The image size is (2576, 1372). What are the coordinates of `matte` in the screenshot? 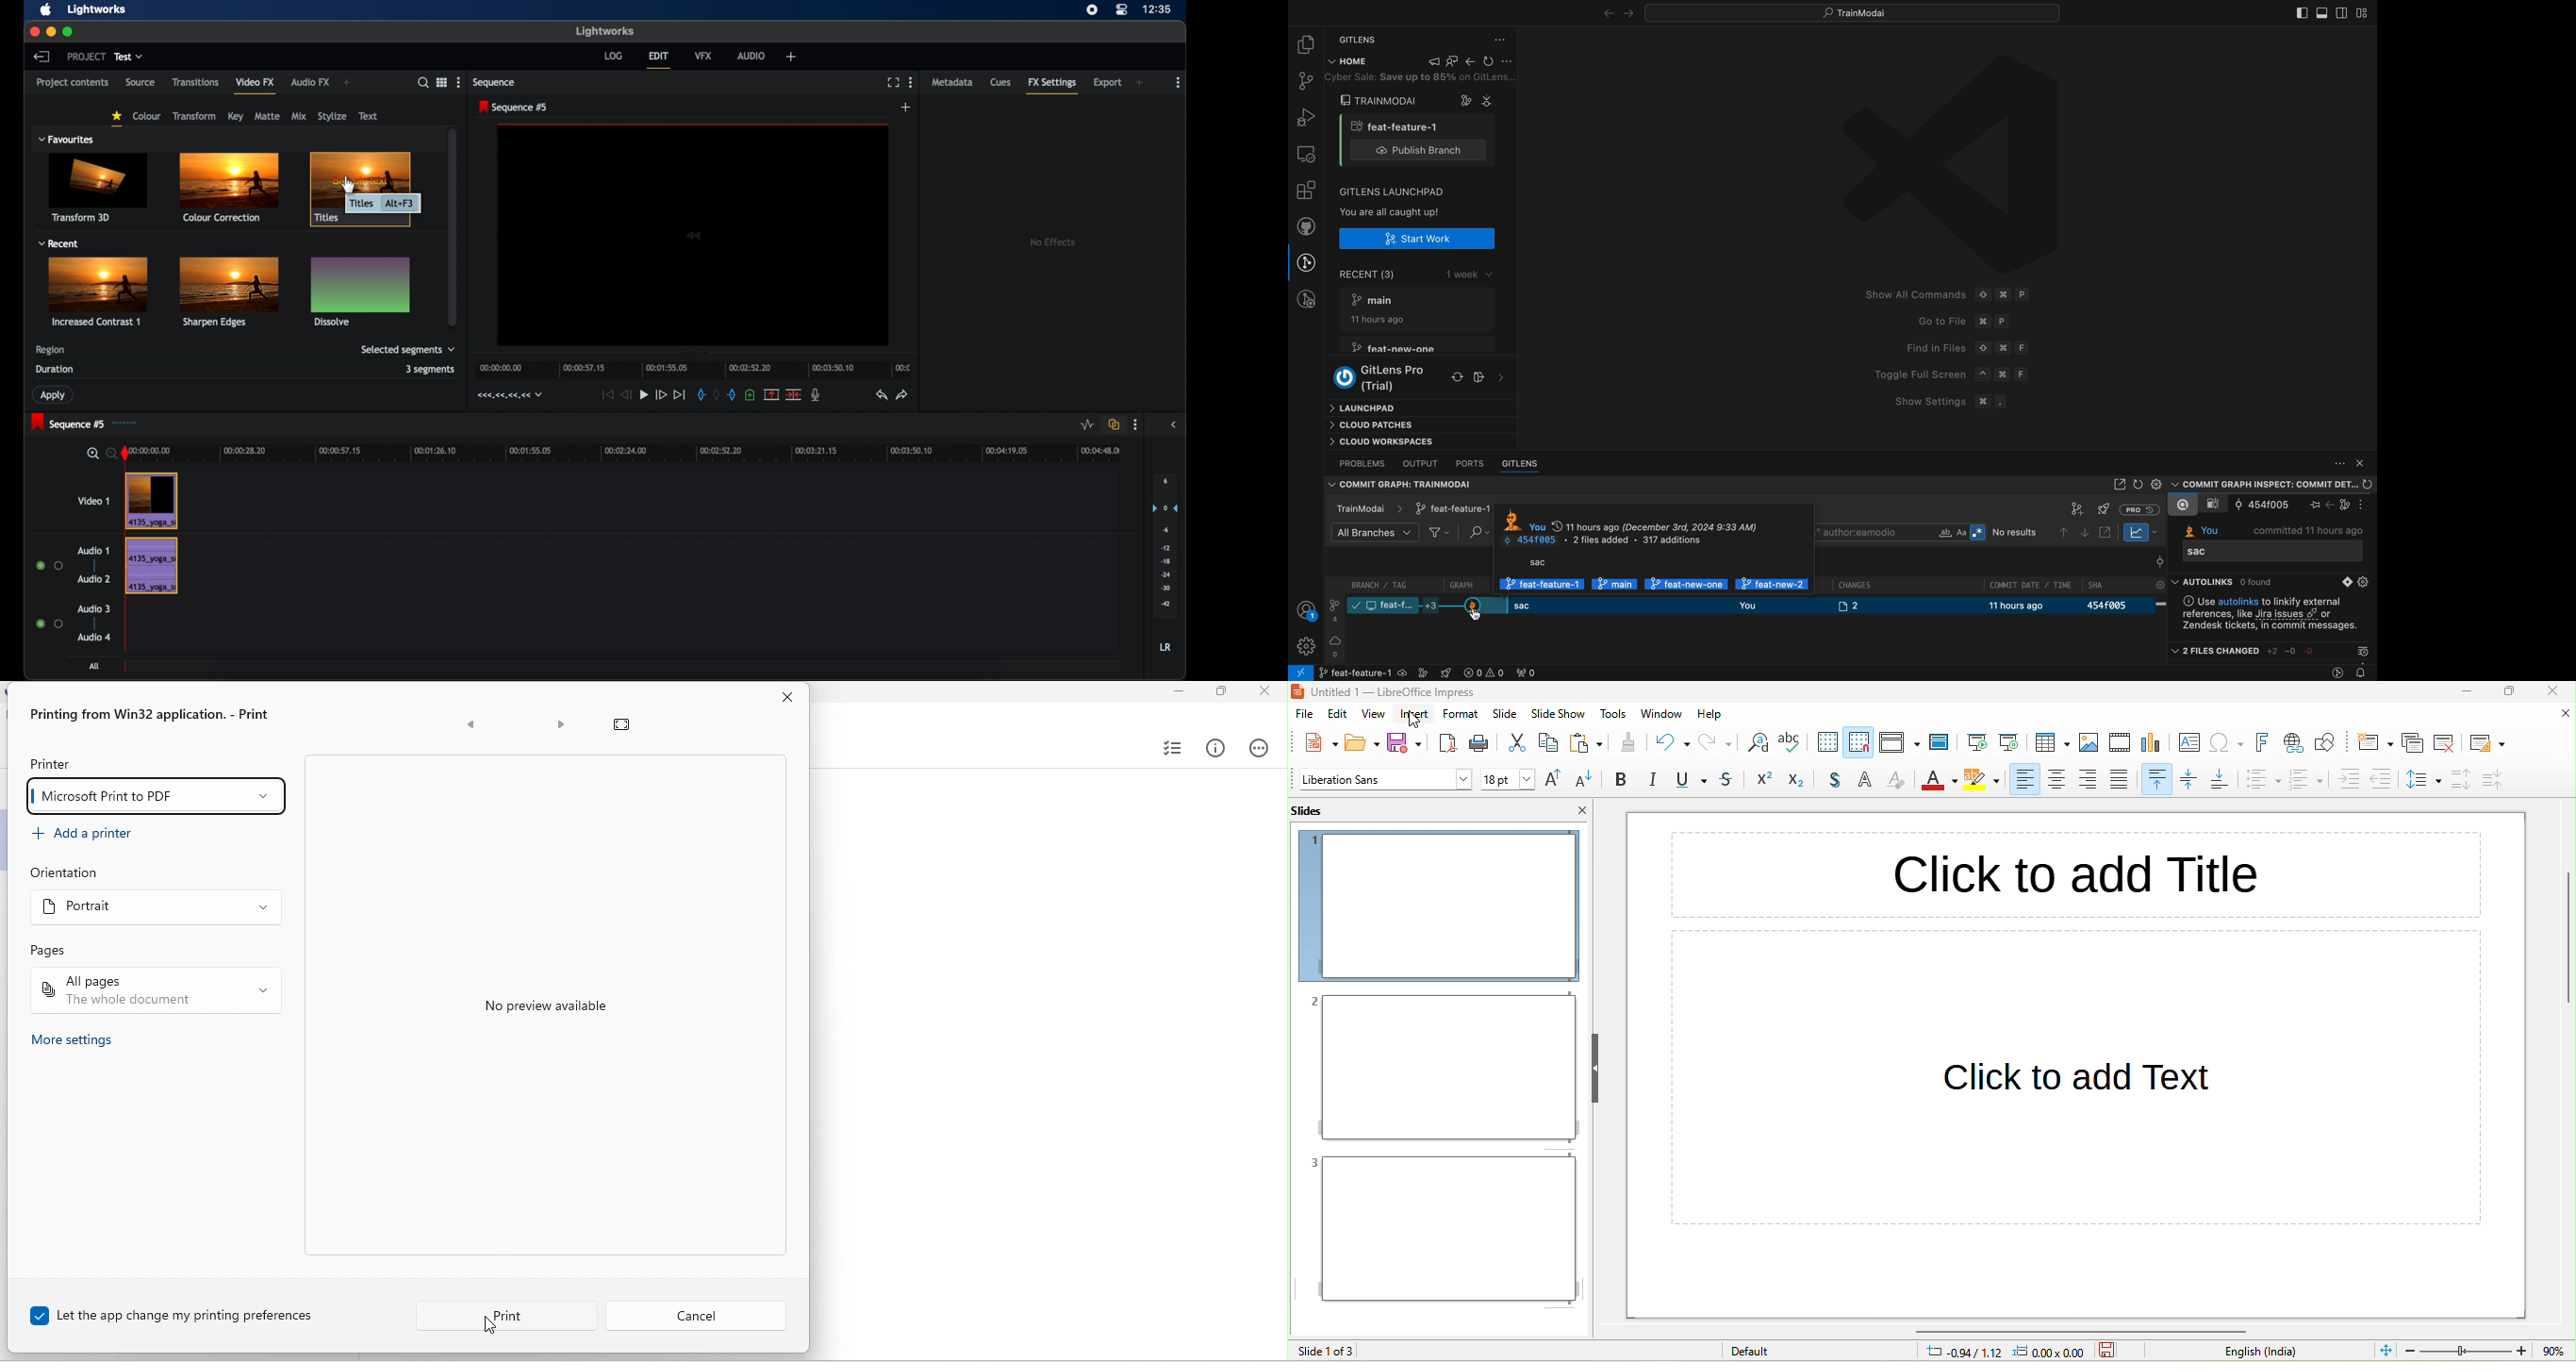 It's located at (268, 116).